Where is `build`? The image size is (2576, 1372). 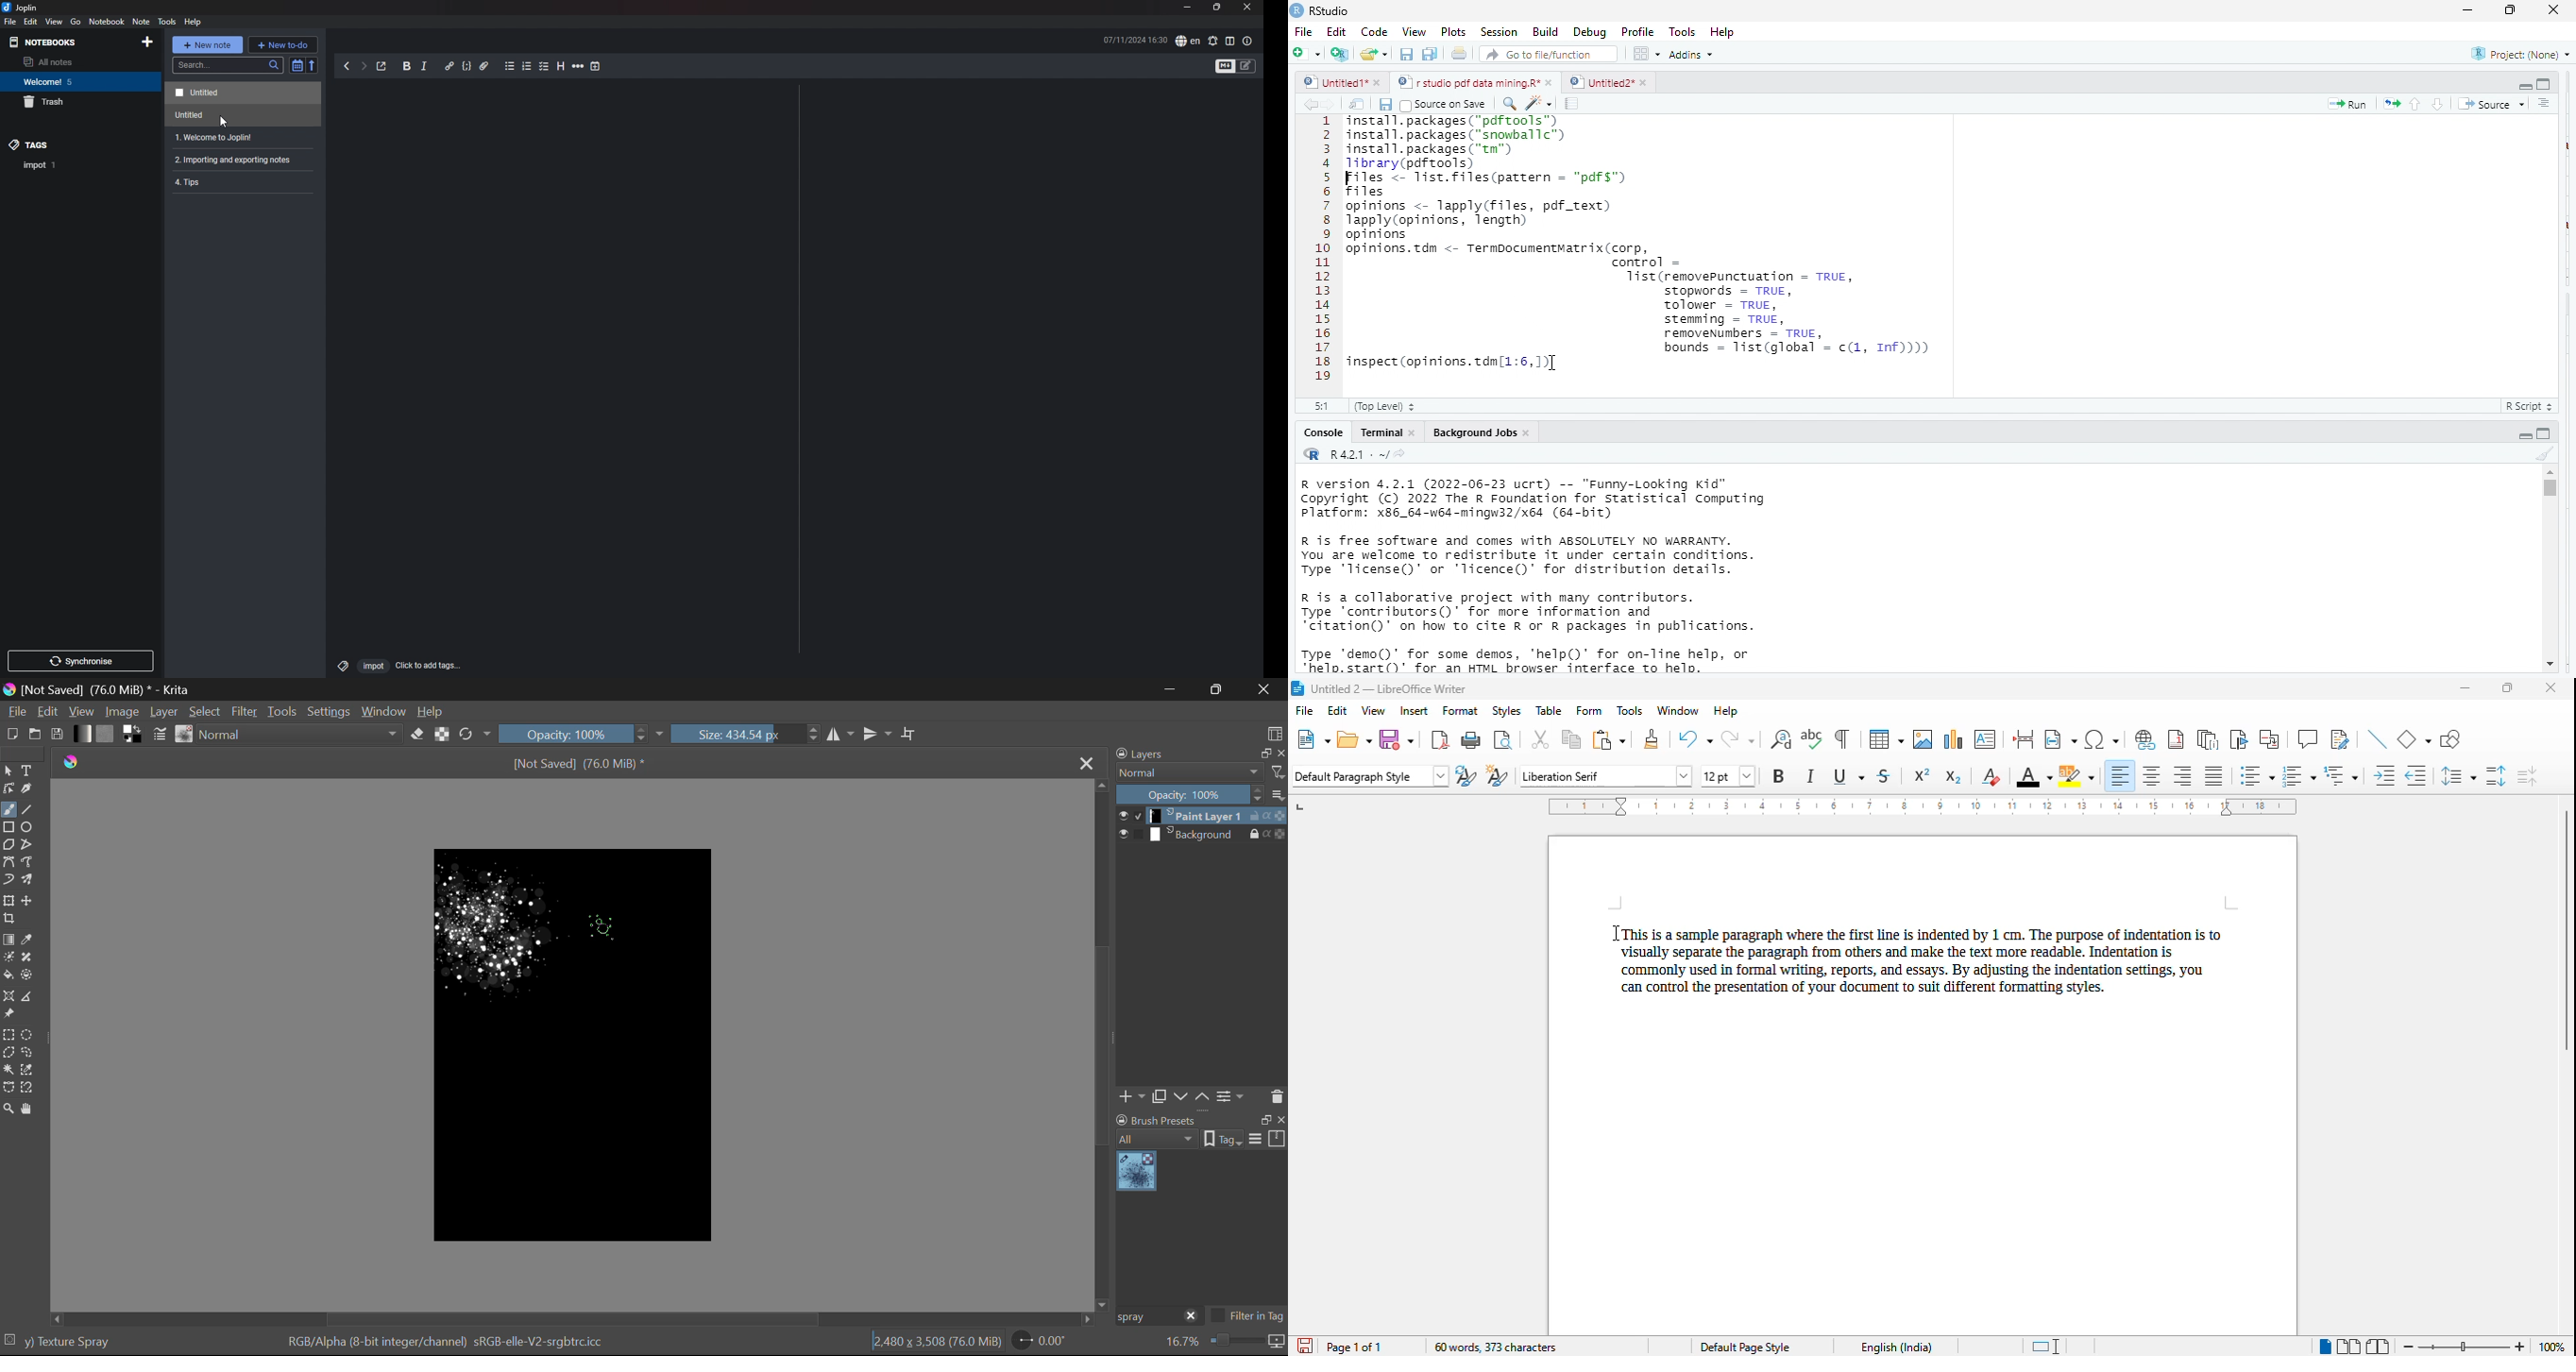
build is located at coordinates (1546, 31).